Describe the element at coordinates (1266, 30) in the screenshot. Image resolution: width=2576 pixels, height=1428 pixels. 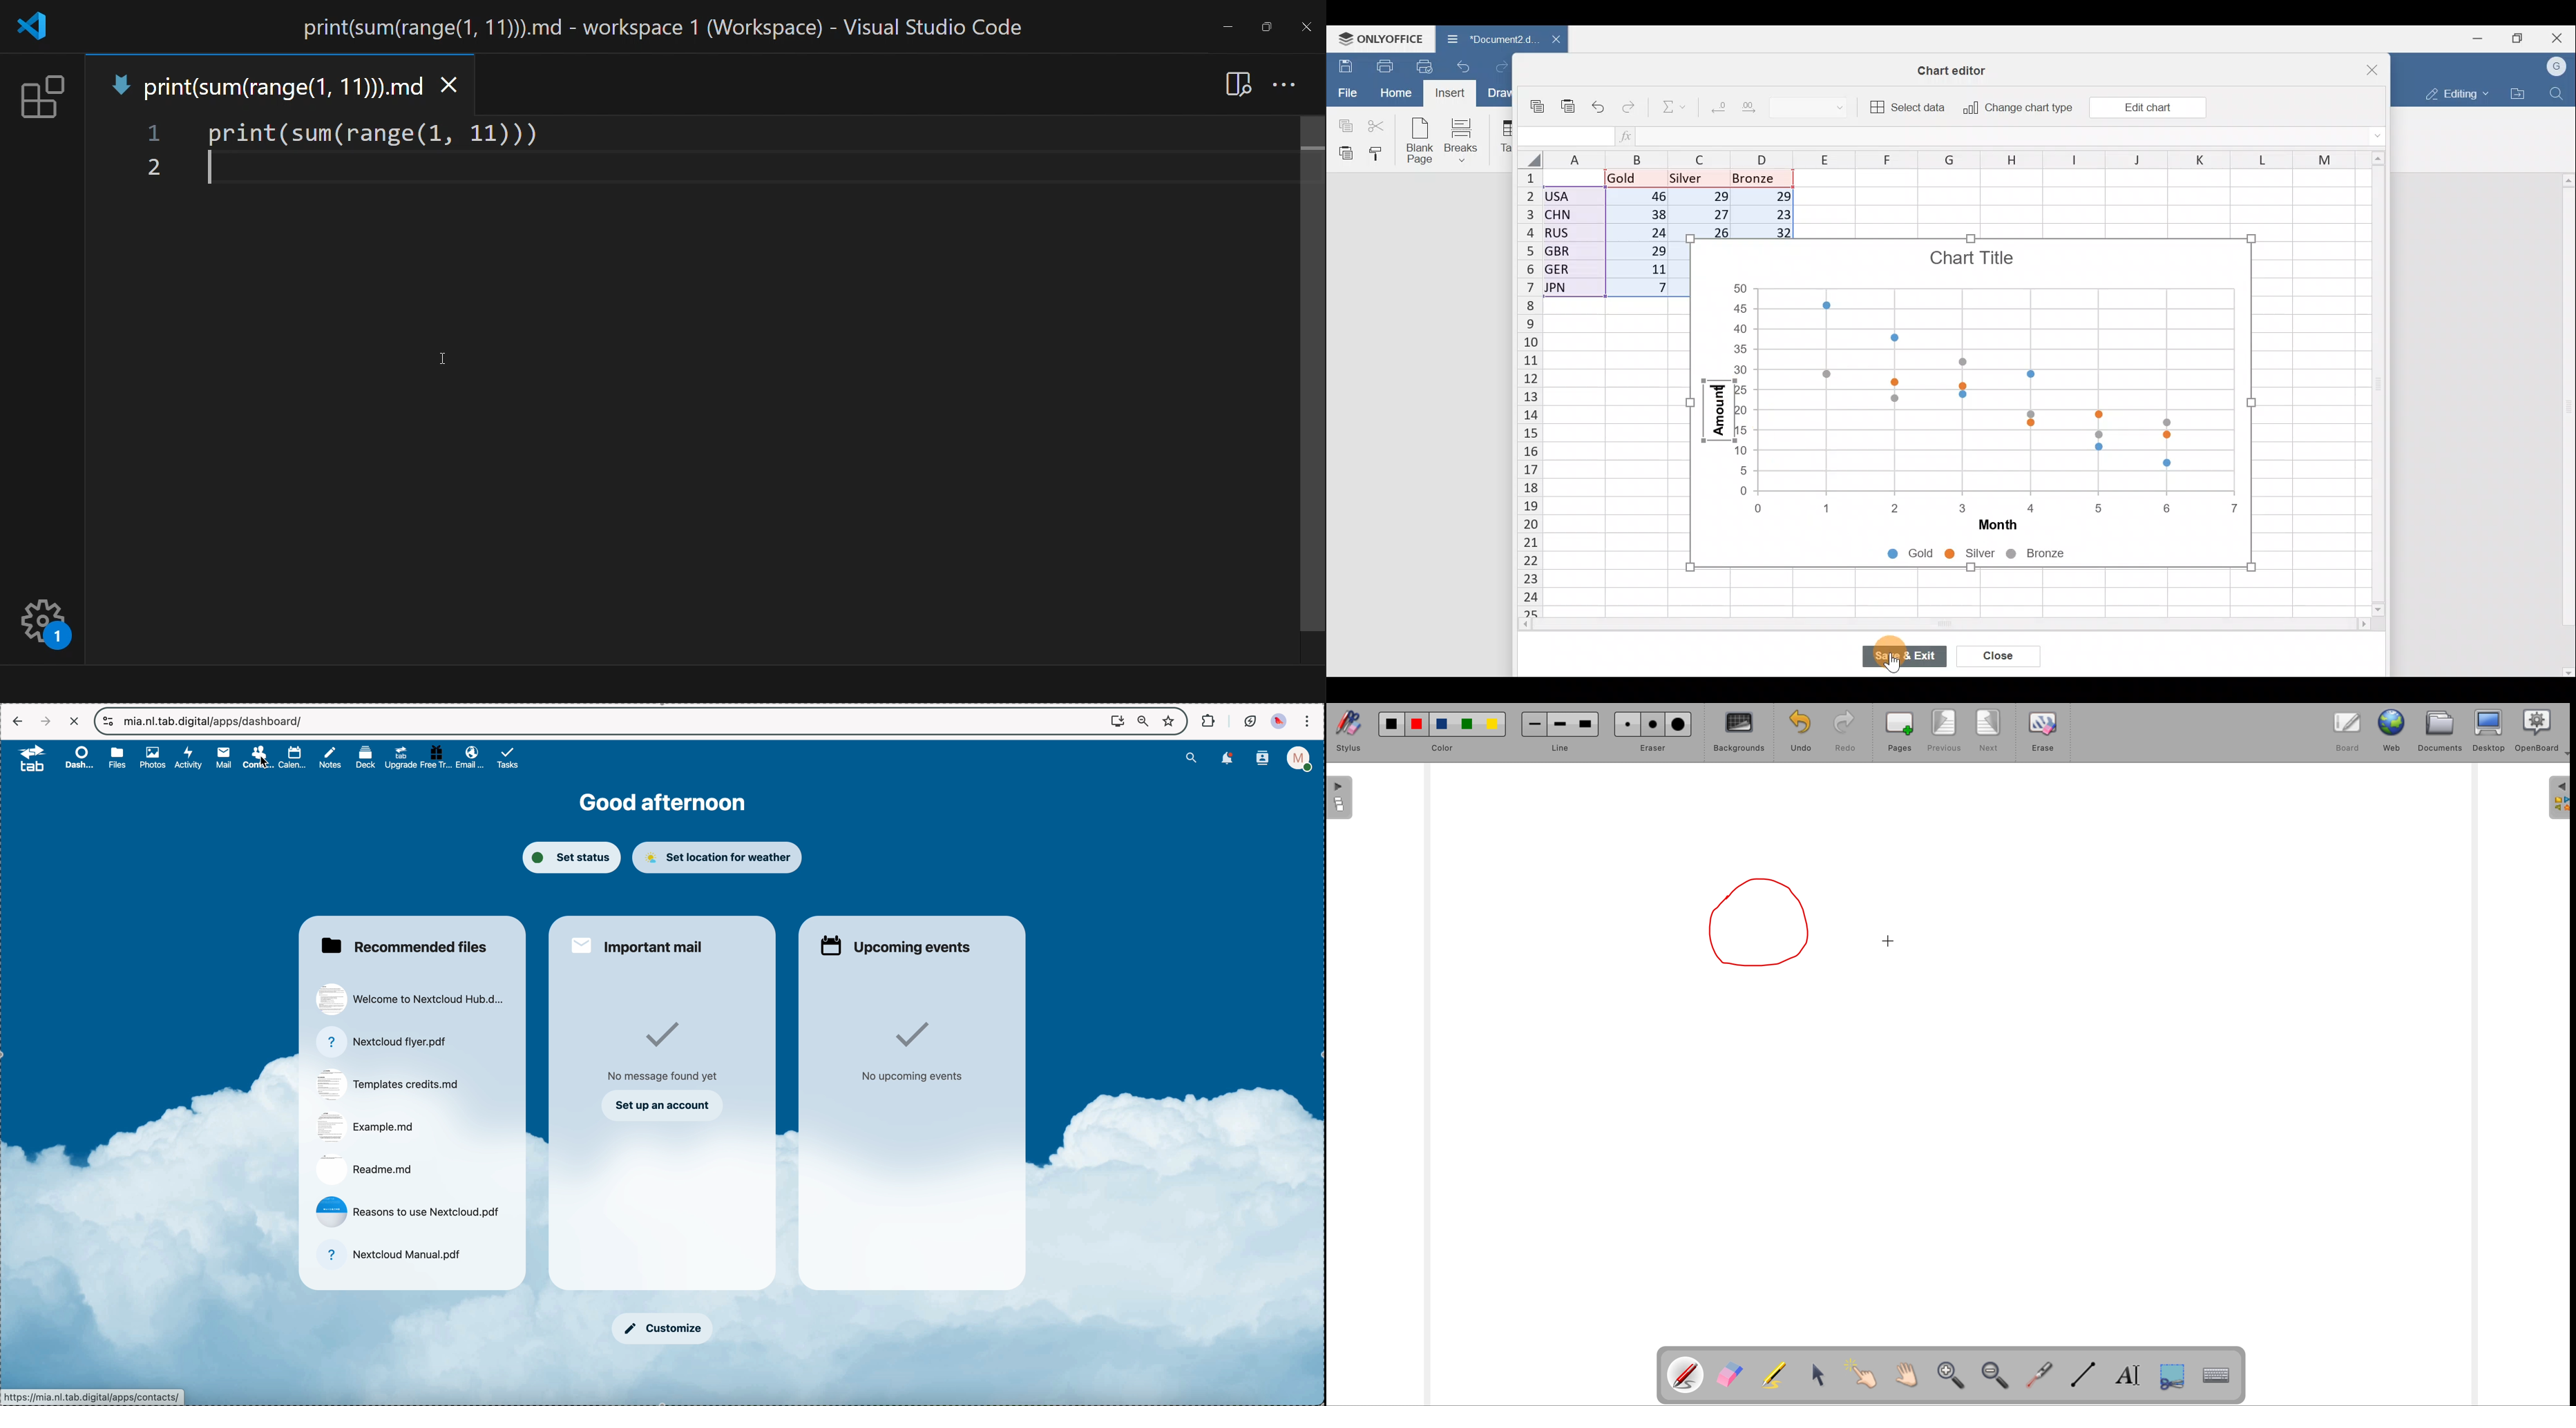
I see `maximize` at that location.